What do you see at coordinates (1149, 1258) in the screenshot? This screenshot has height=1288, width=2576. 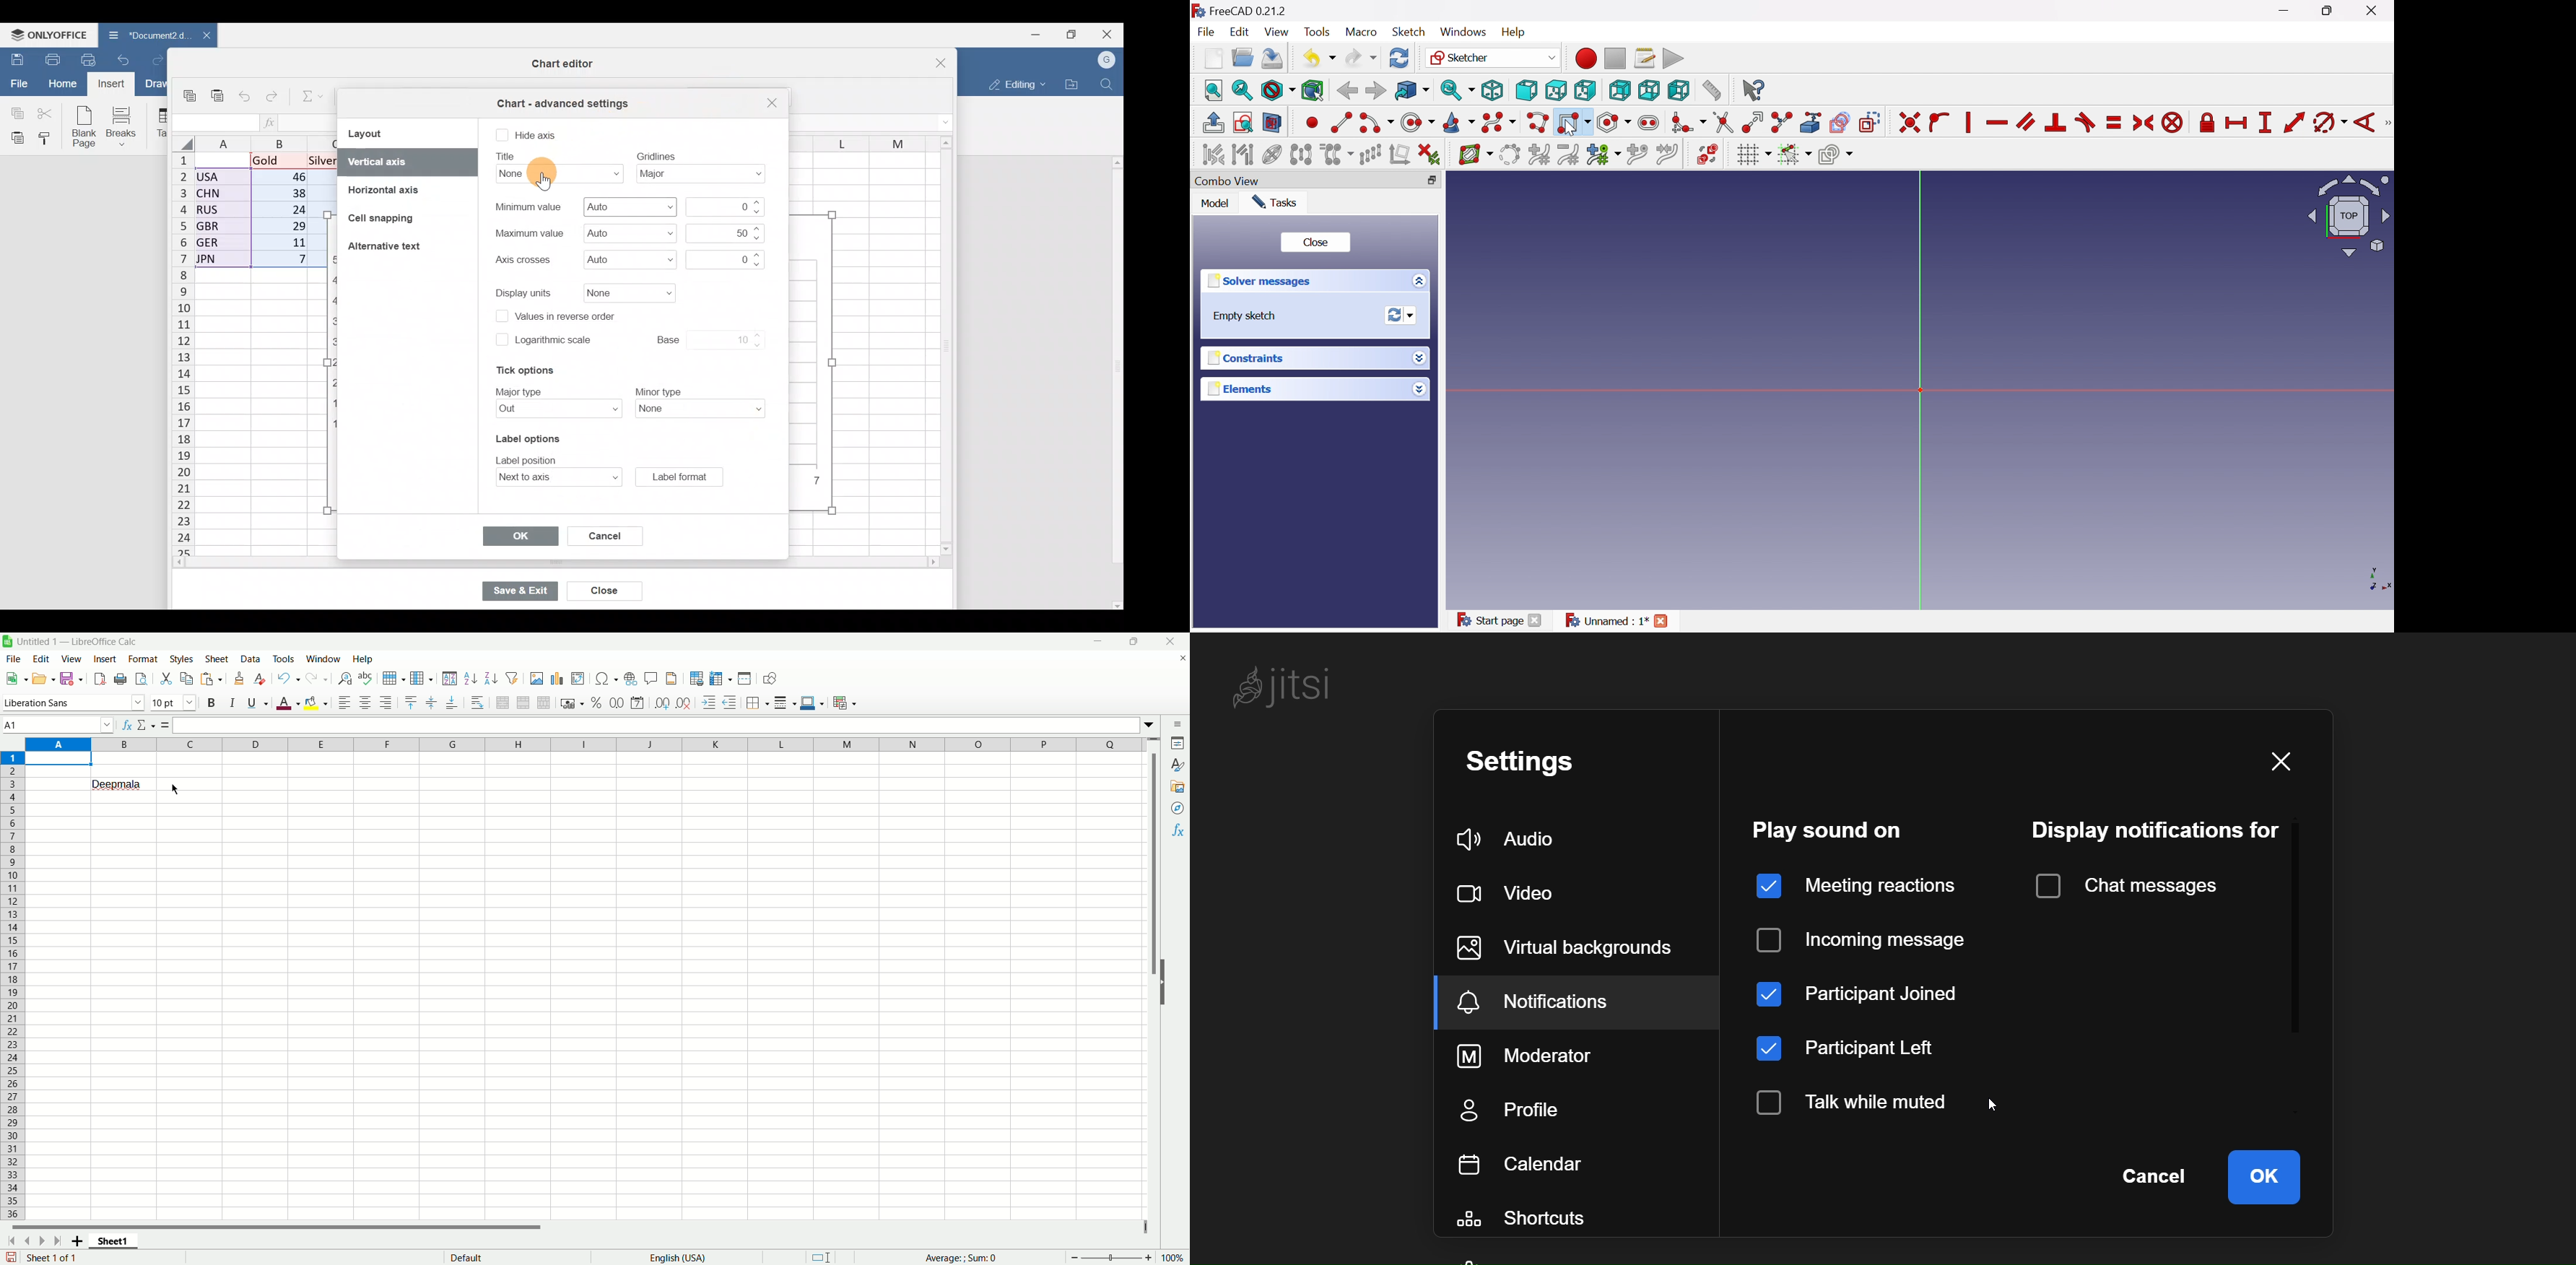 I see `Zoom in` at bounding box center [1149, 1258].